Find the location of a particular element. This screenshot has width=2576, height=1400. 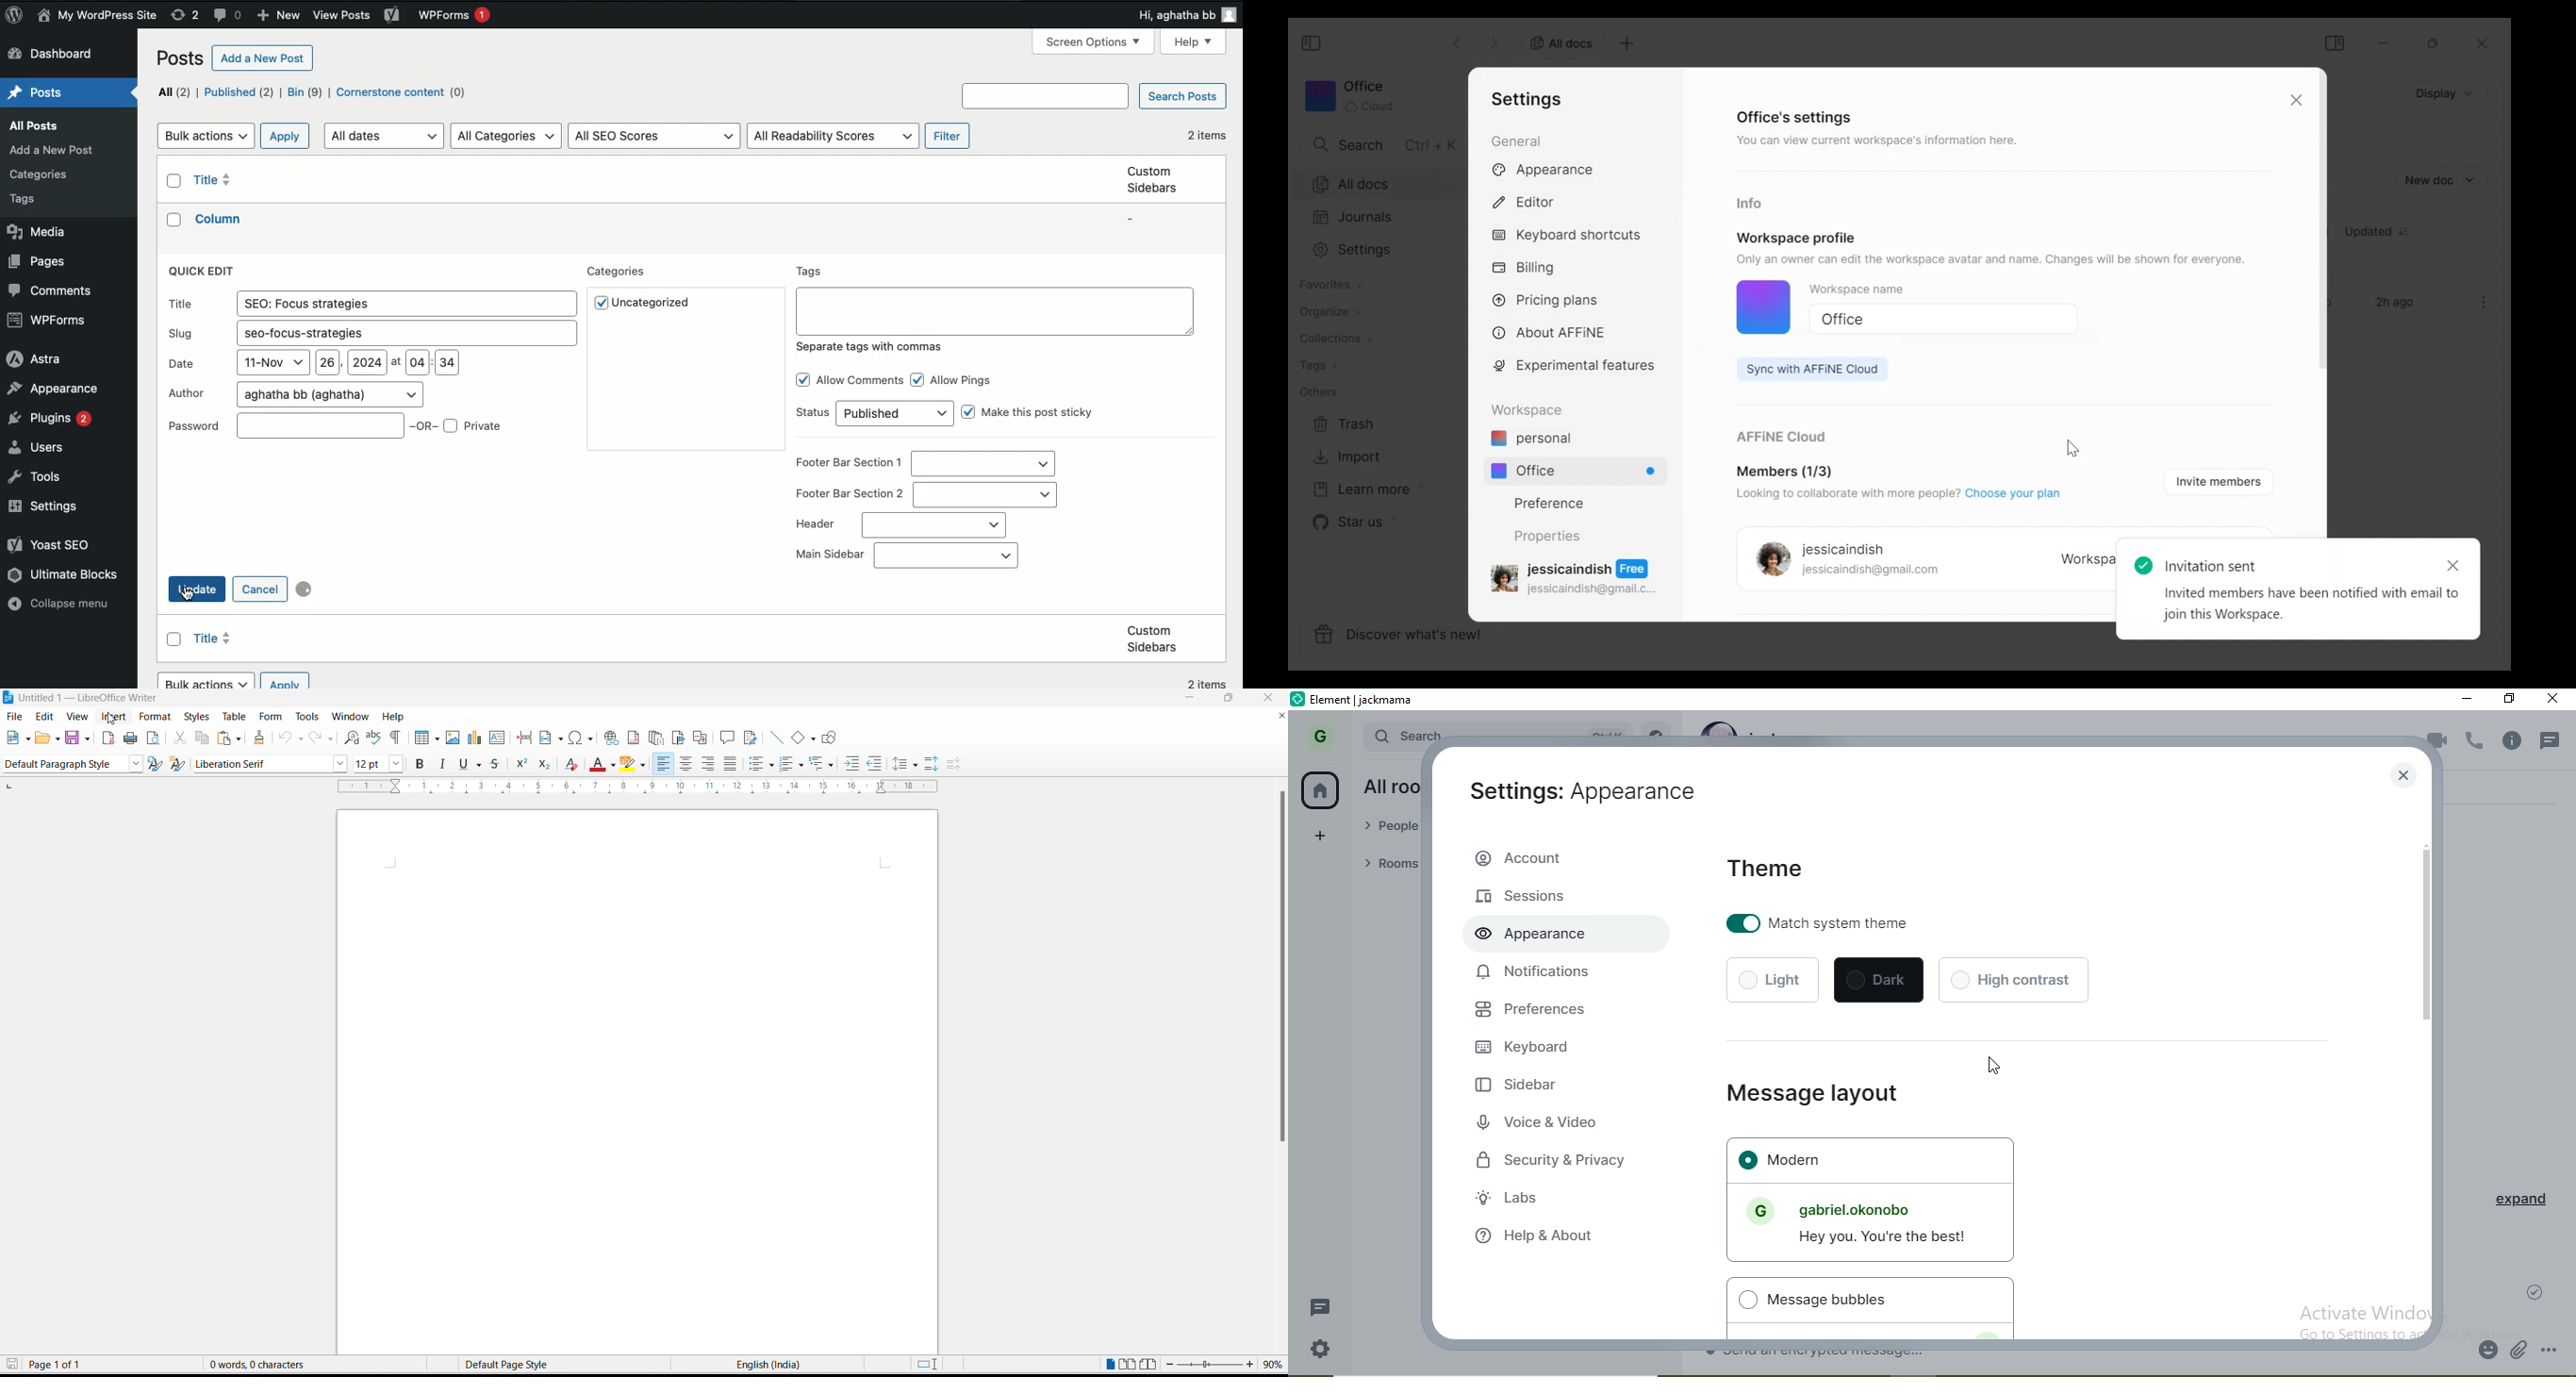

Cancel is located at coordinates (259, 589).